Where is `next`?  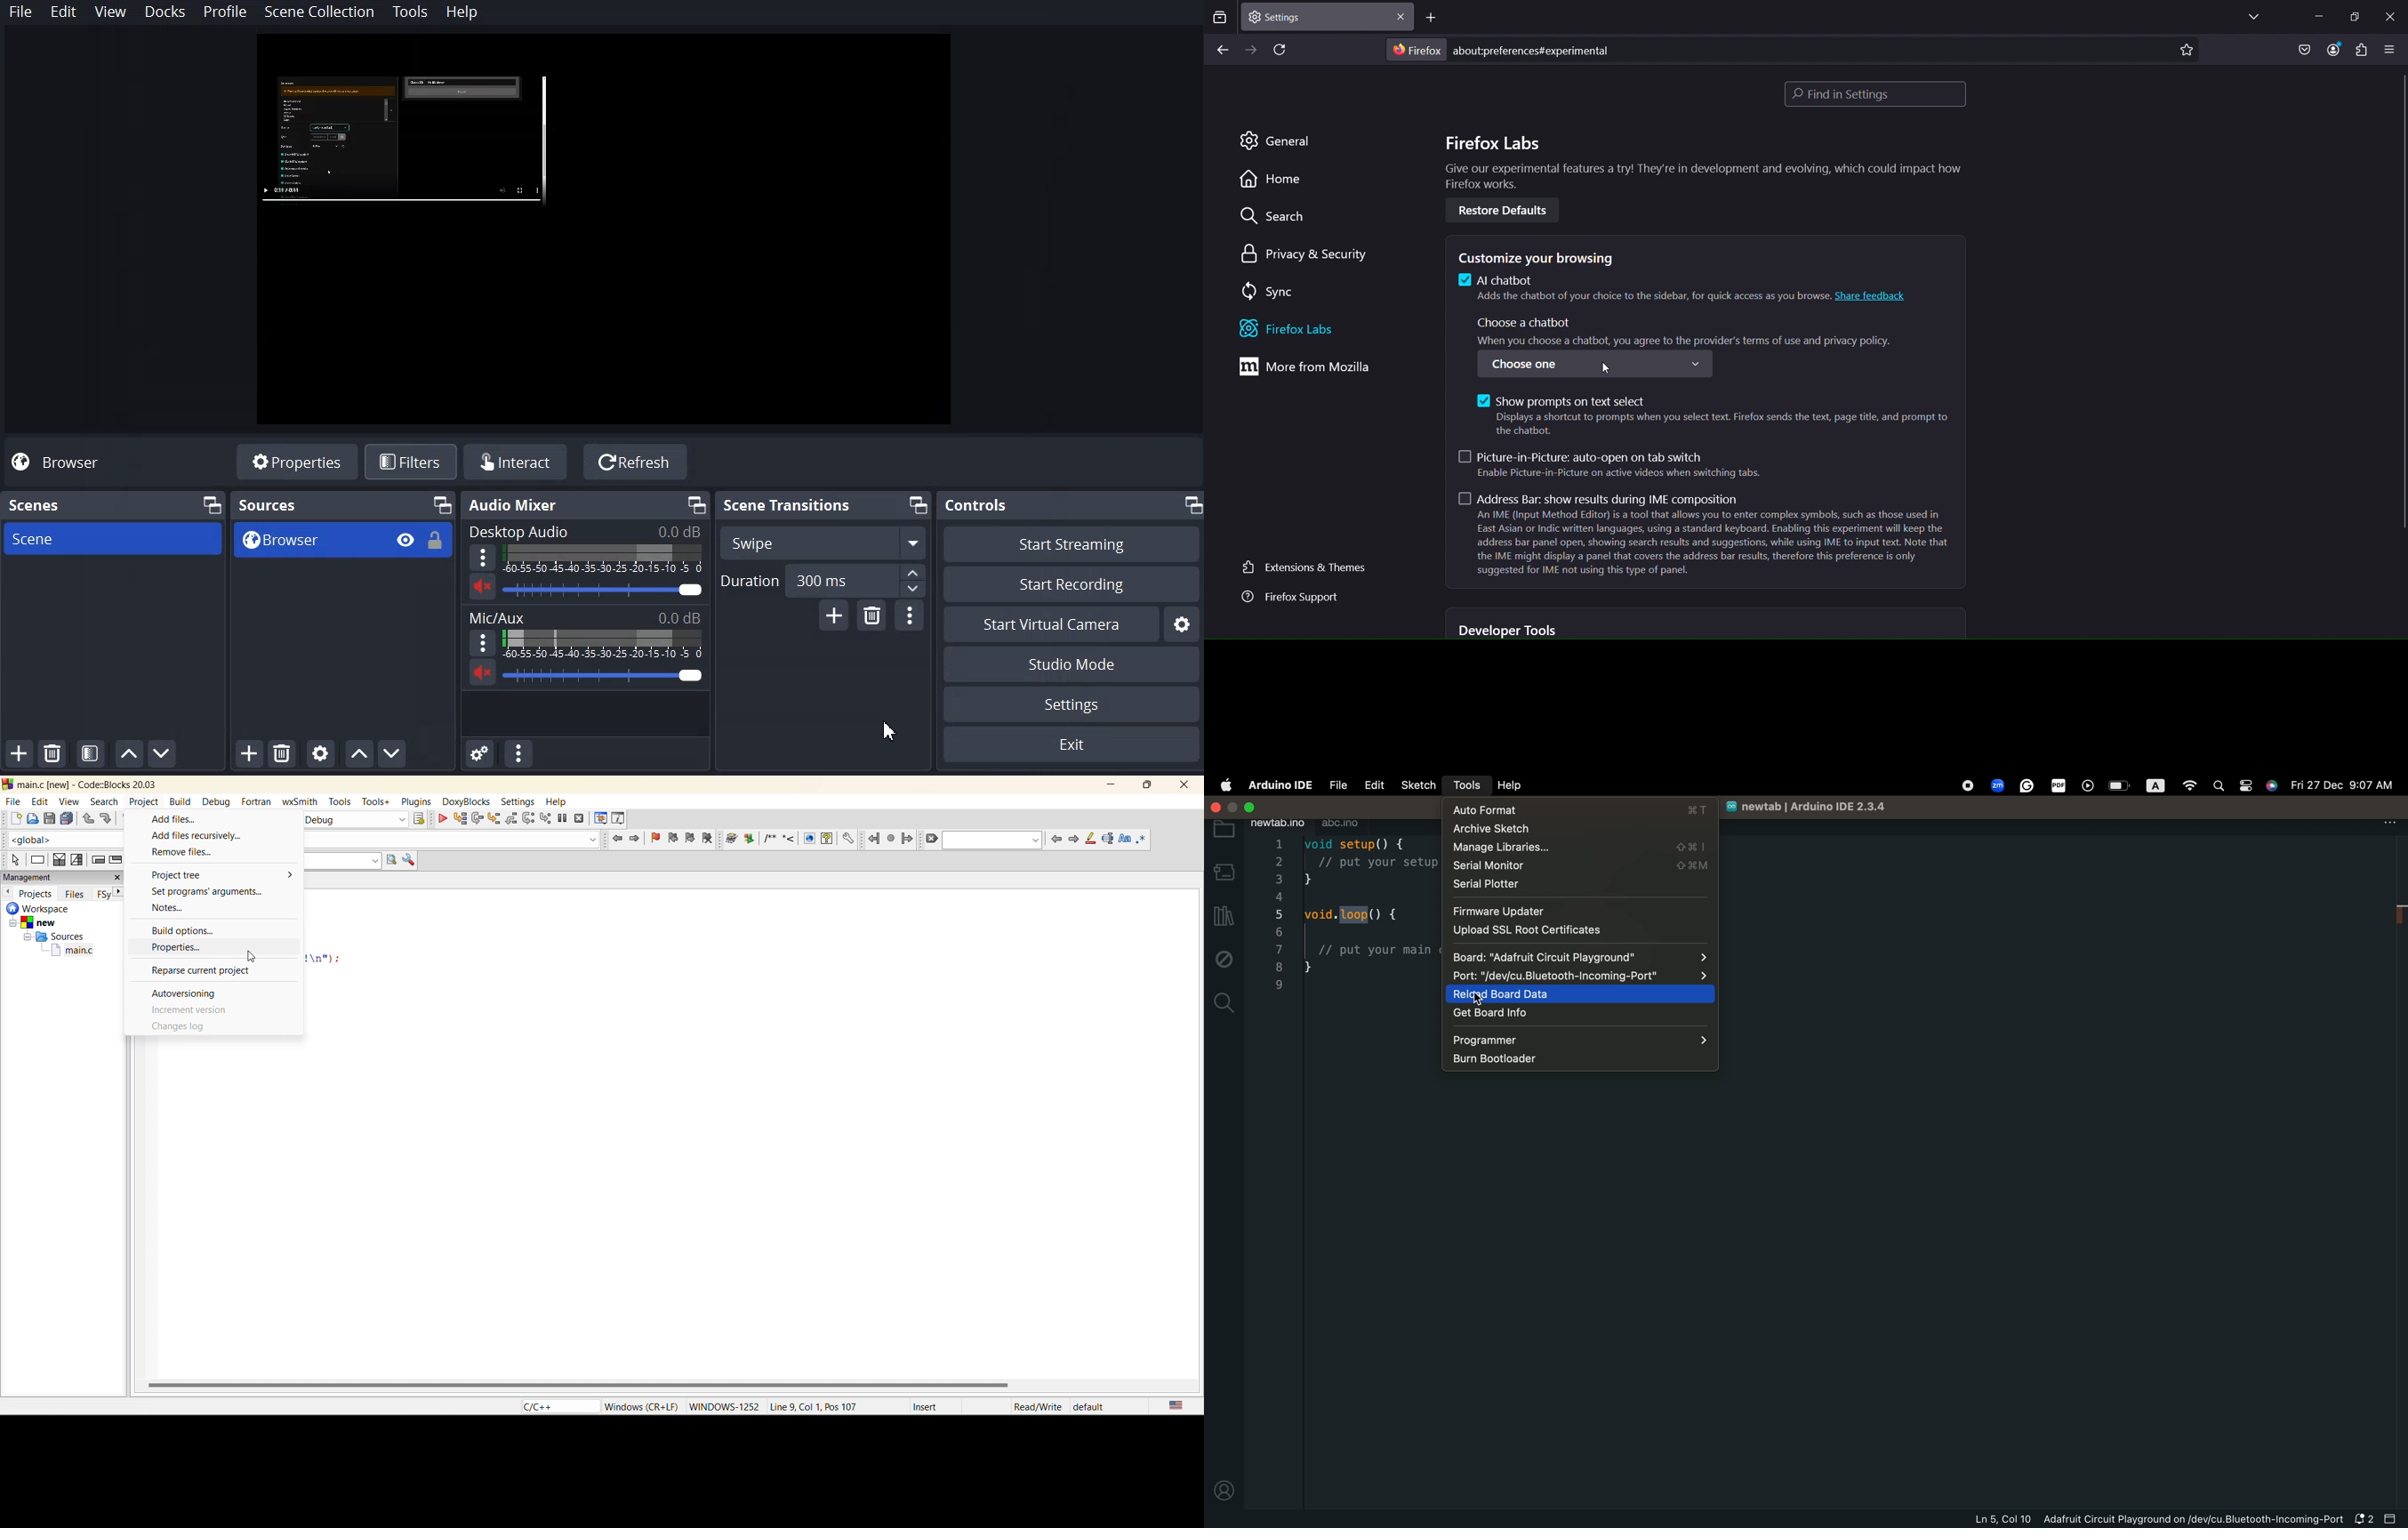 next is located at coordinates (120, 892).